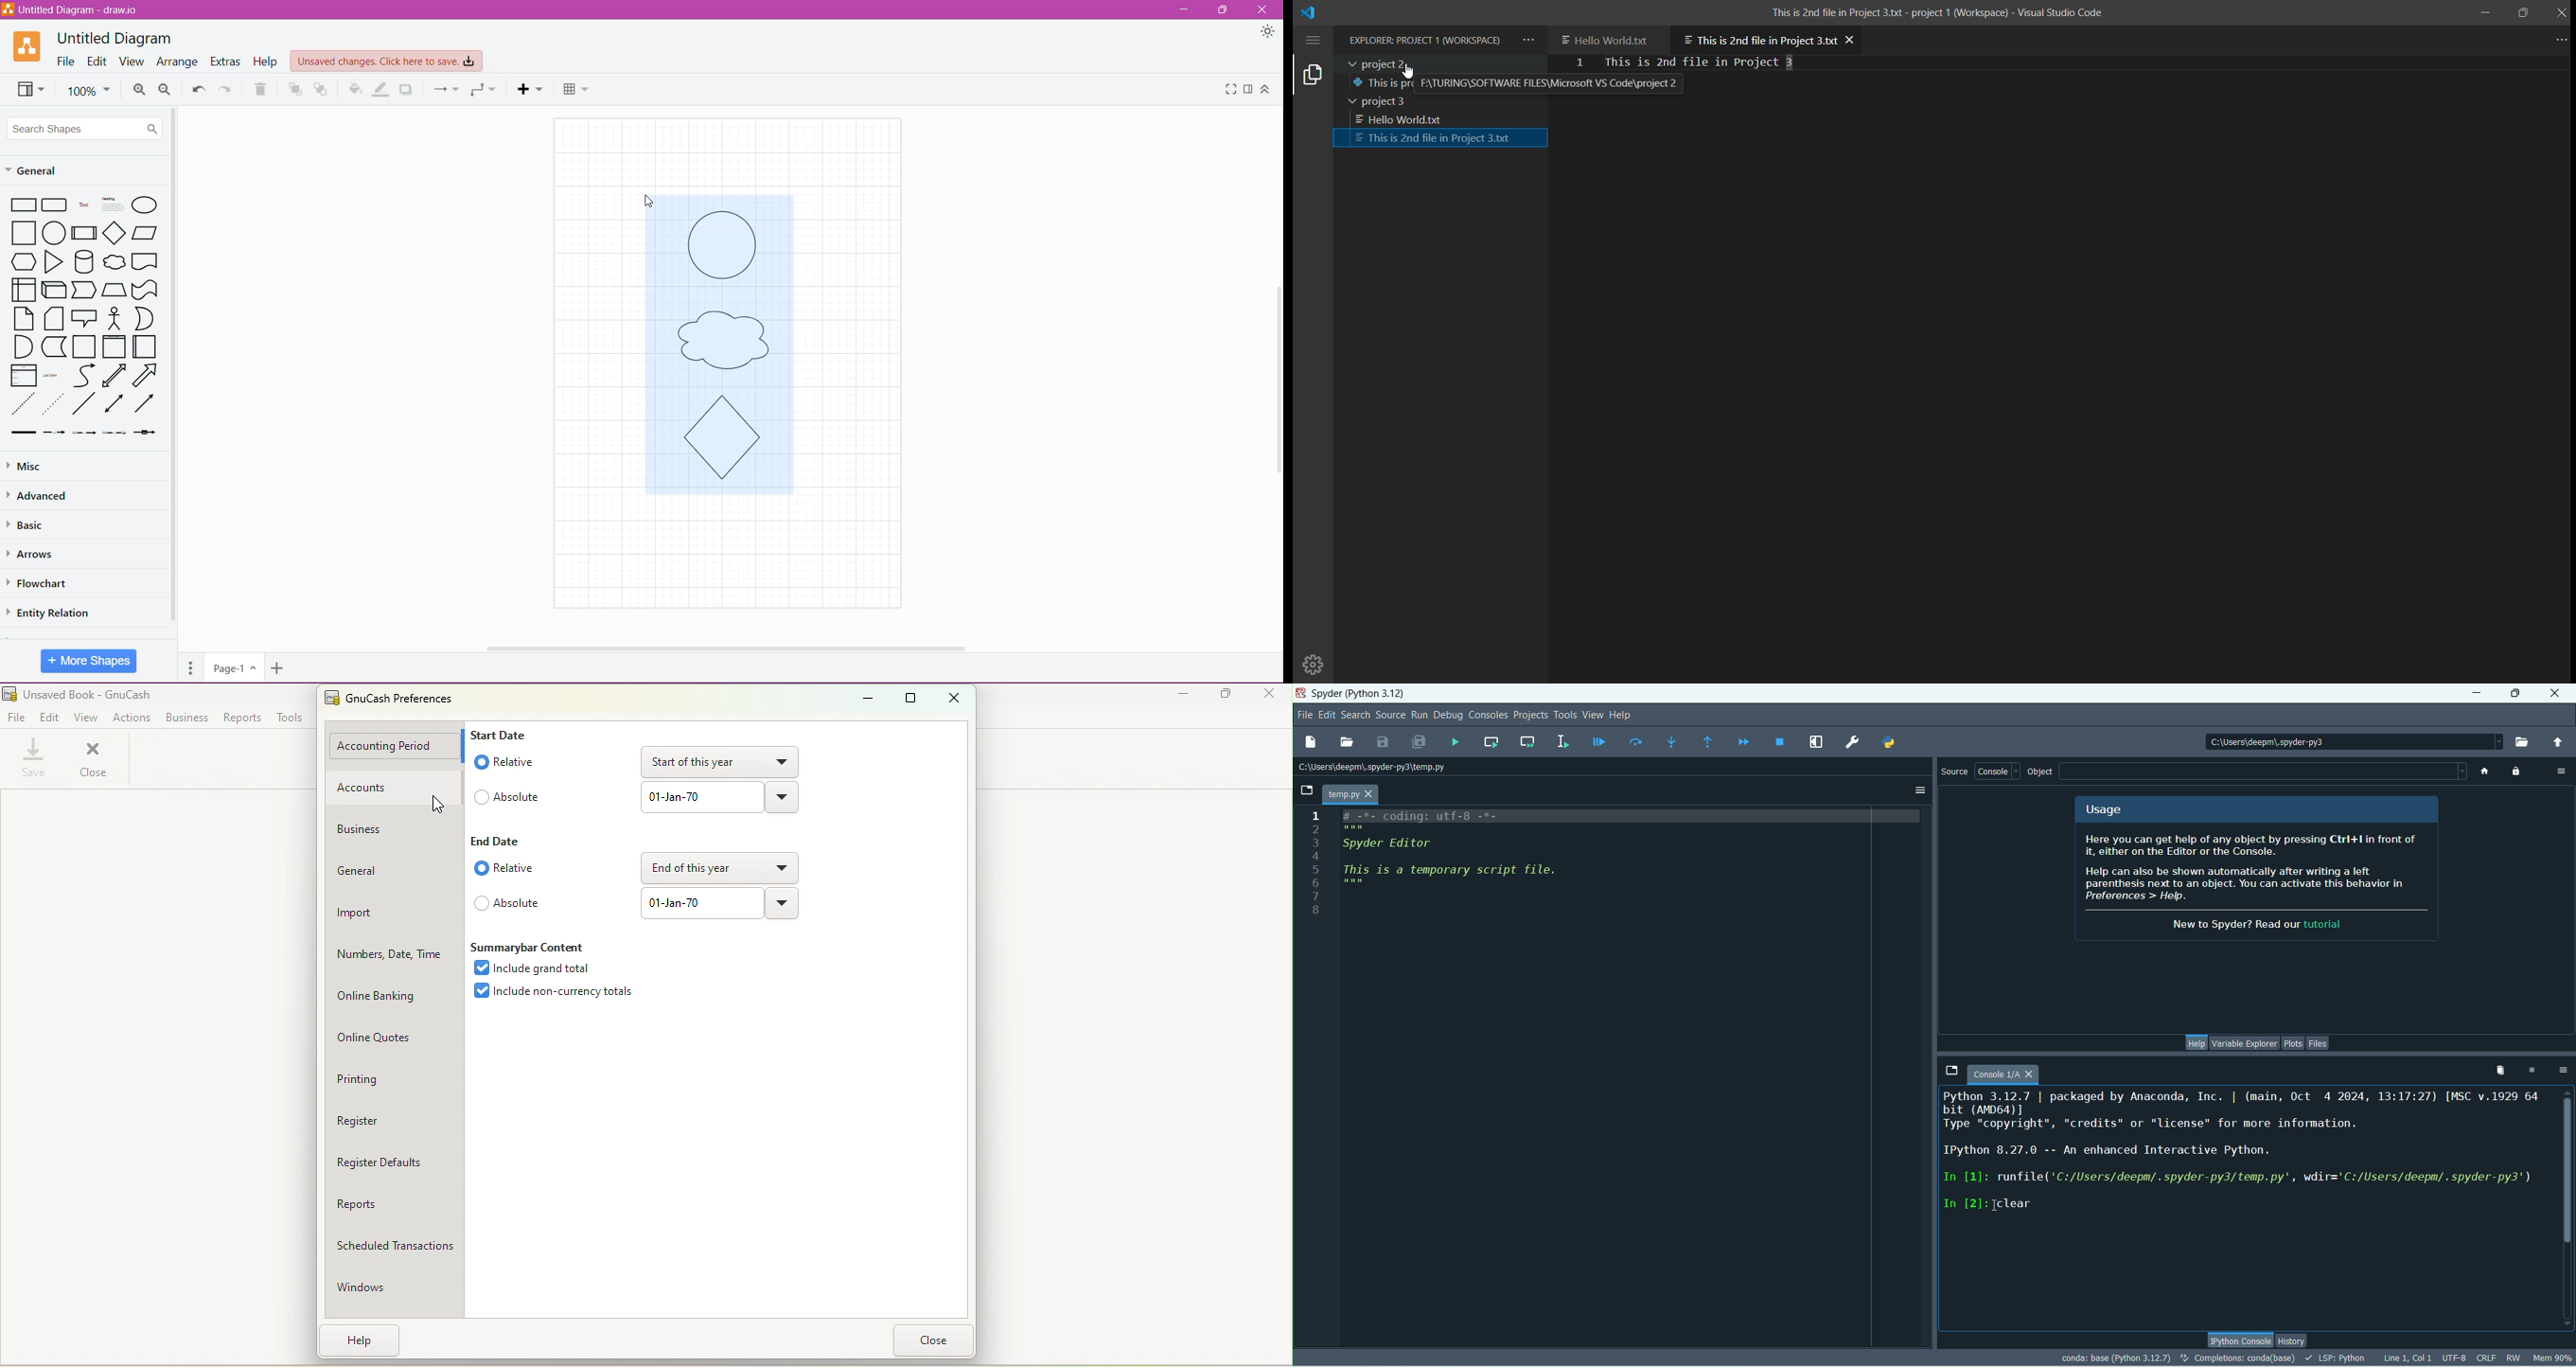  Describe the element at coordinates (1566, 715) in the screenshot. I see `tools` at that location.